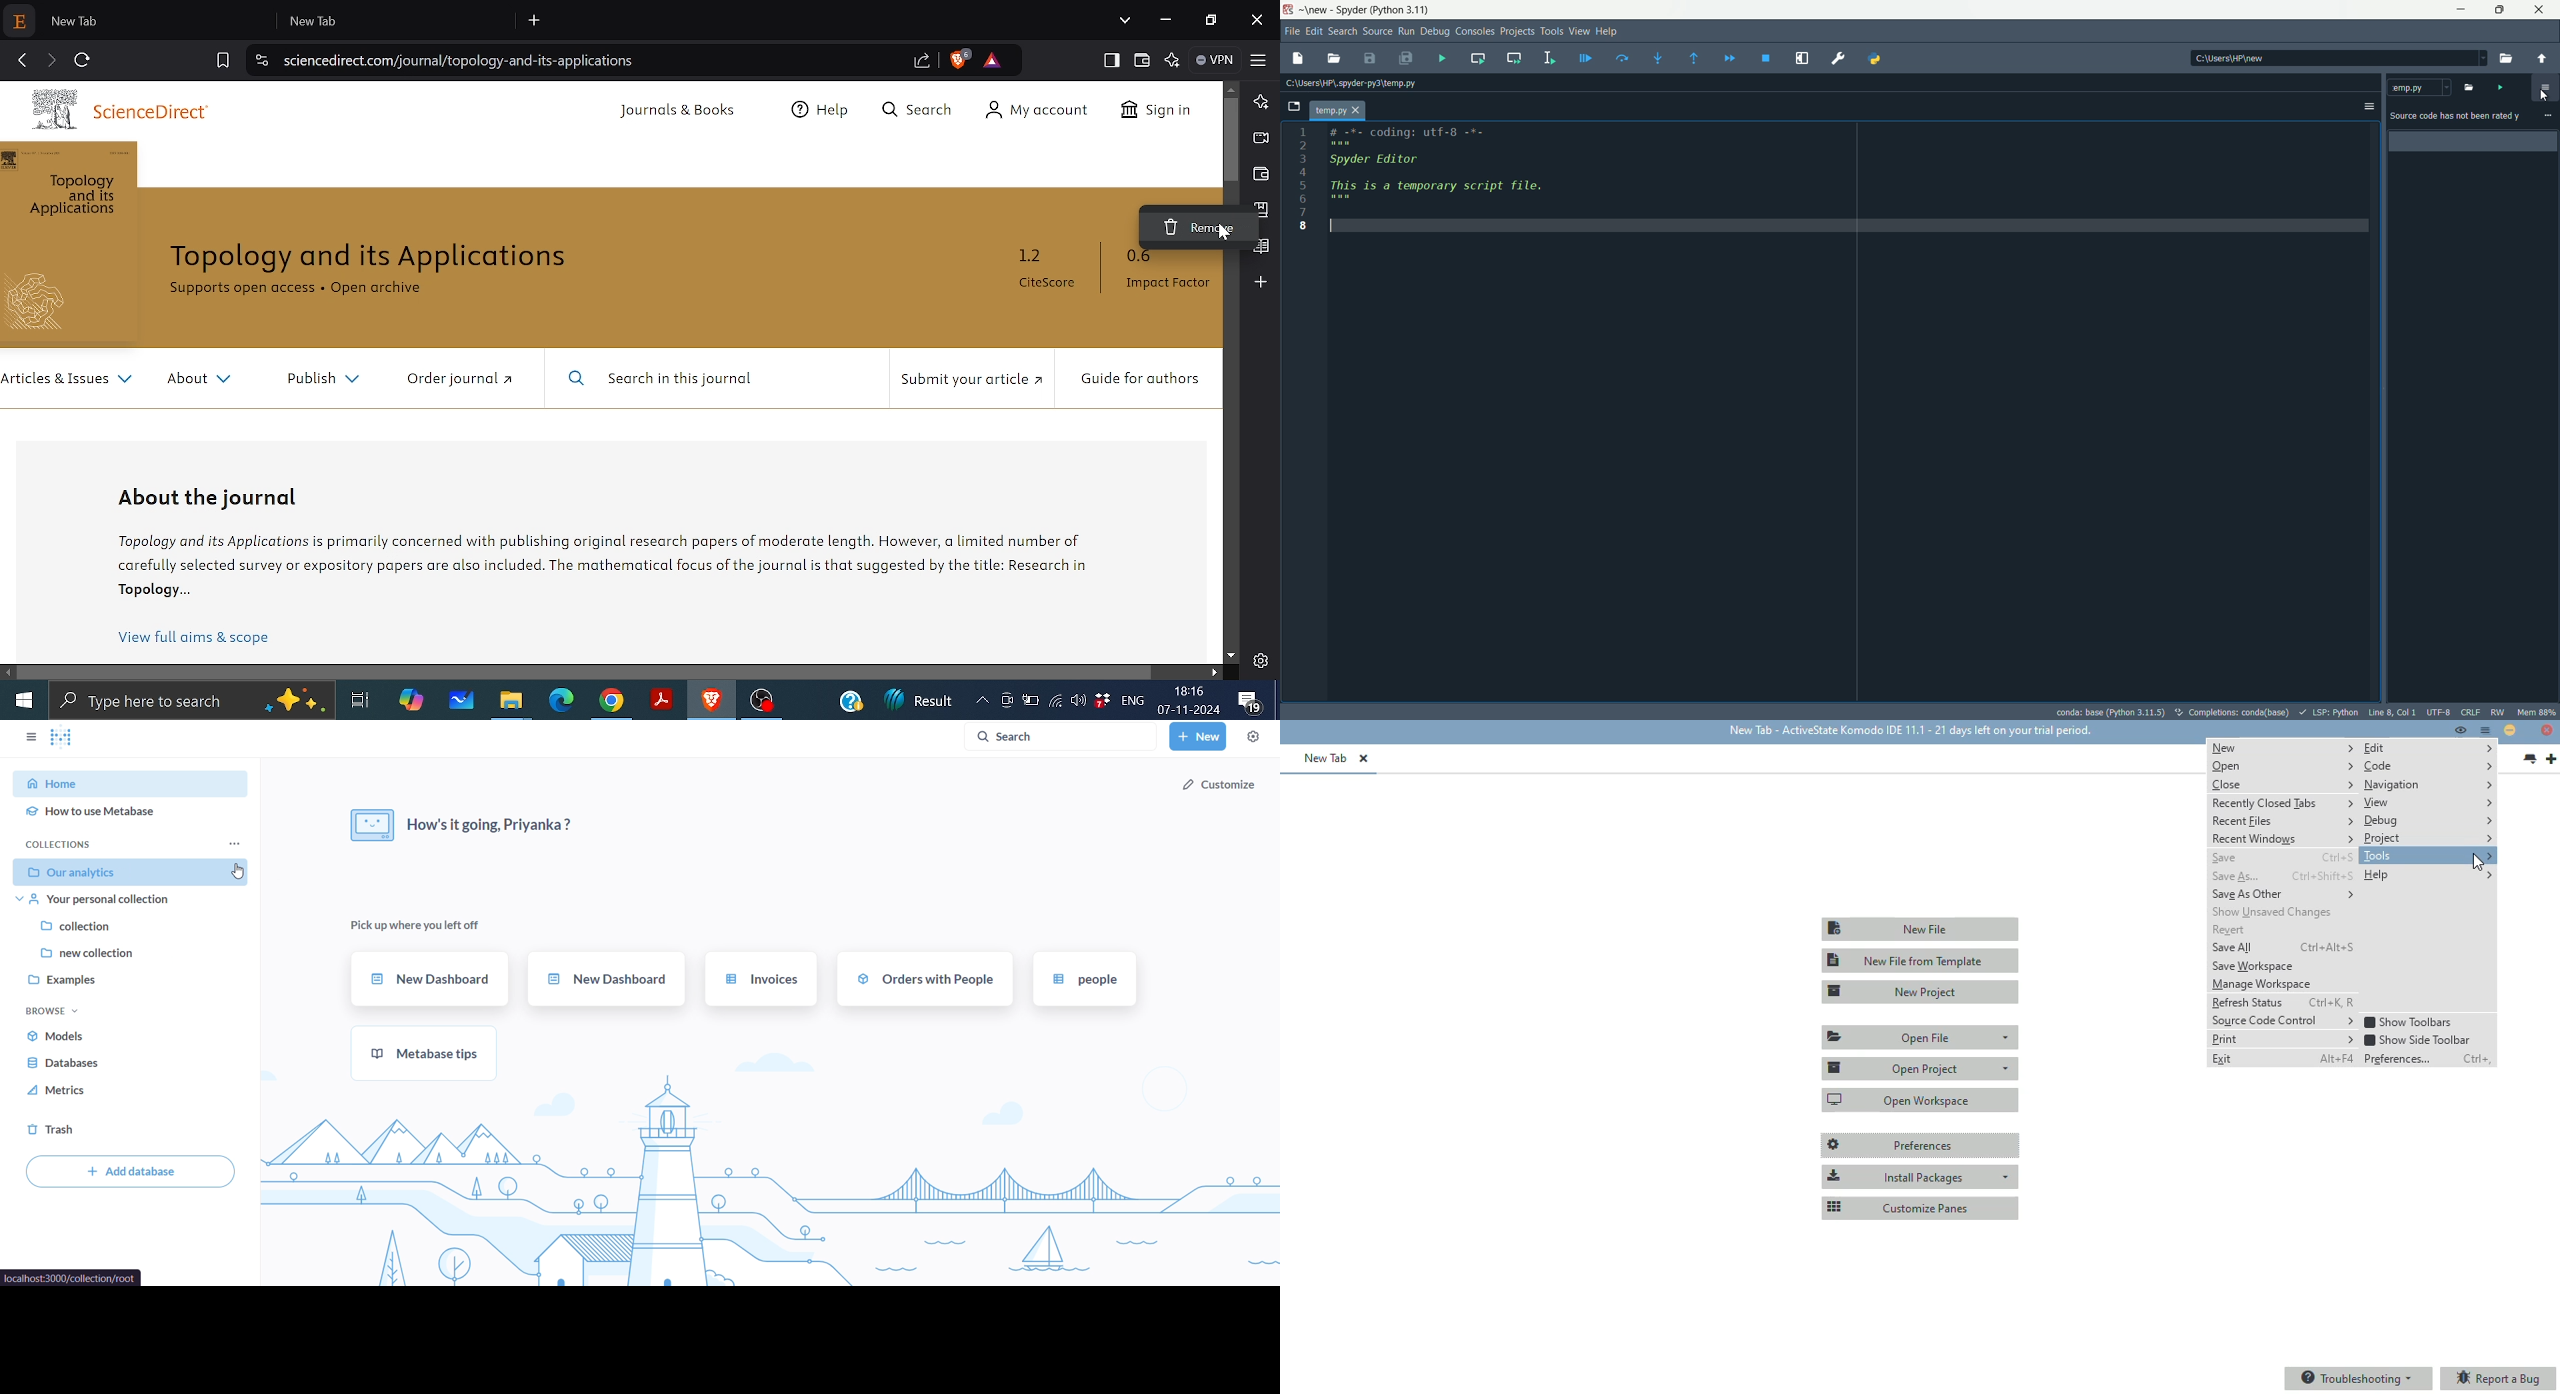  What do you see at coordinates (1293, 107) in the screenshot?
I see `browse tabs` at bounding box center [1293, 107].